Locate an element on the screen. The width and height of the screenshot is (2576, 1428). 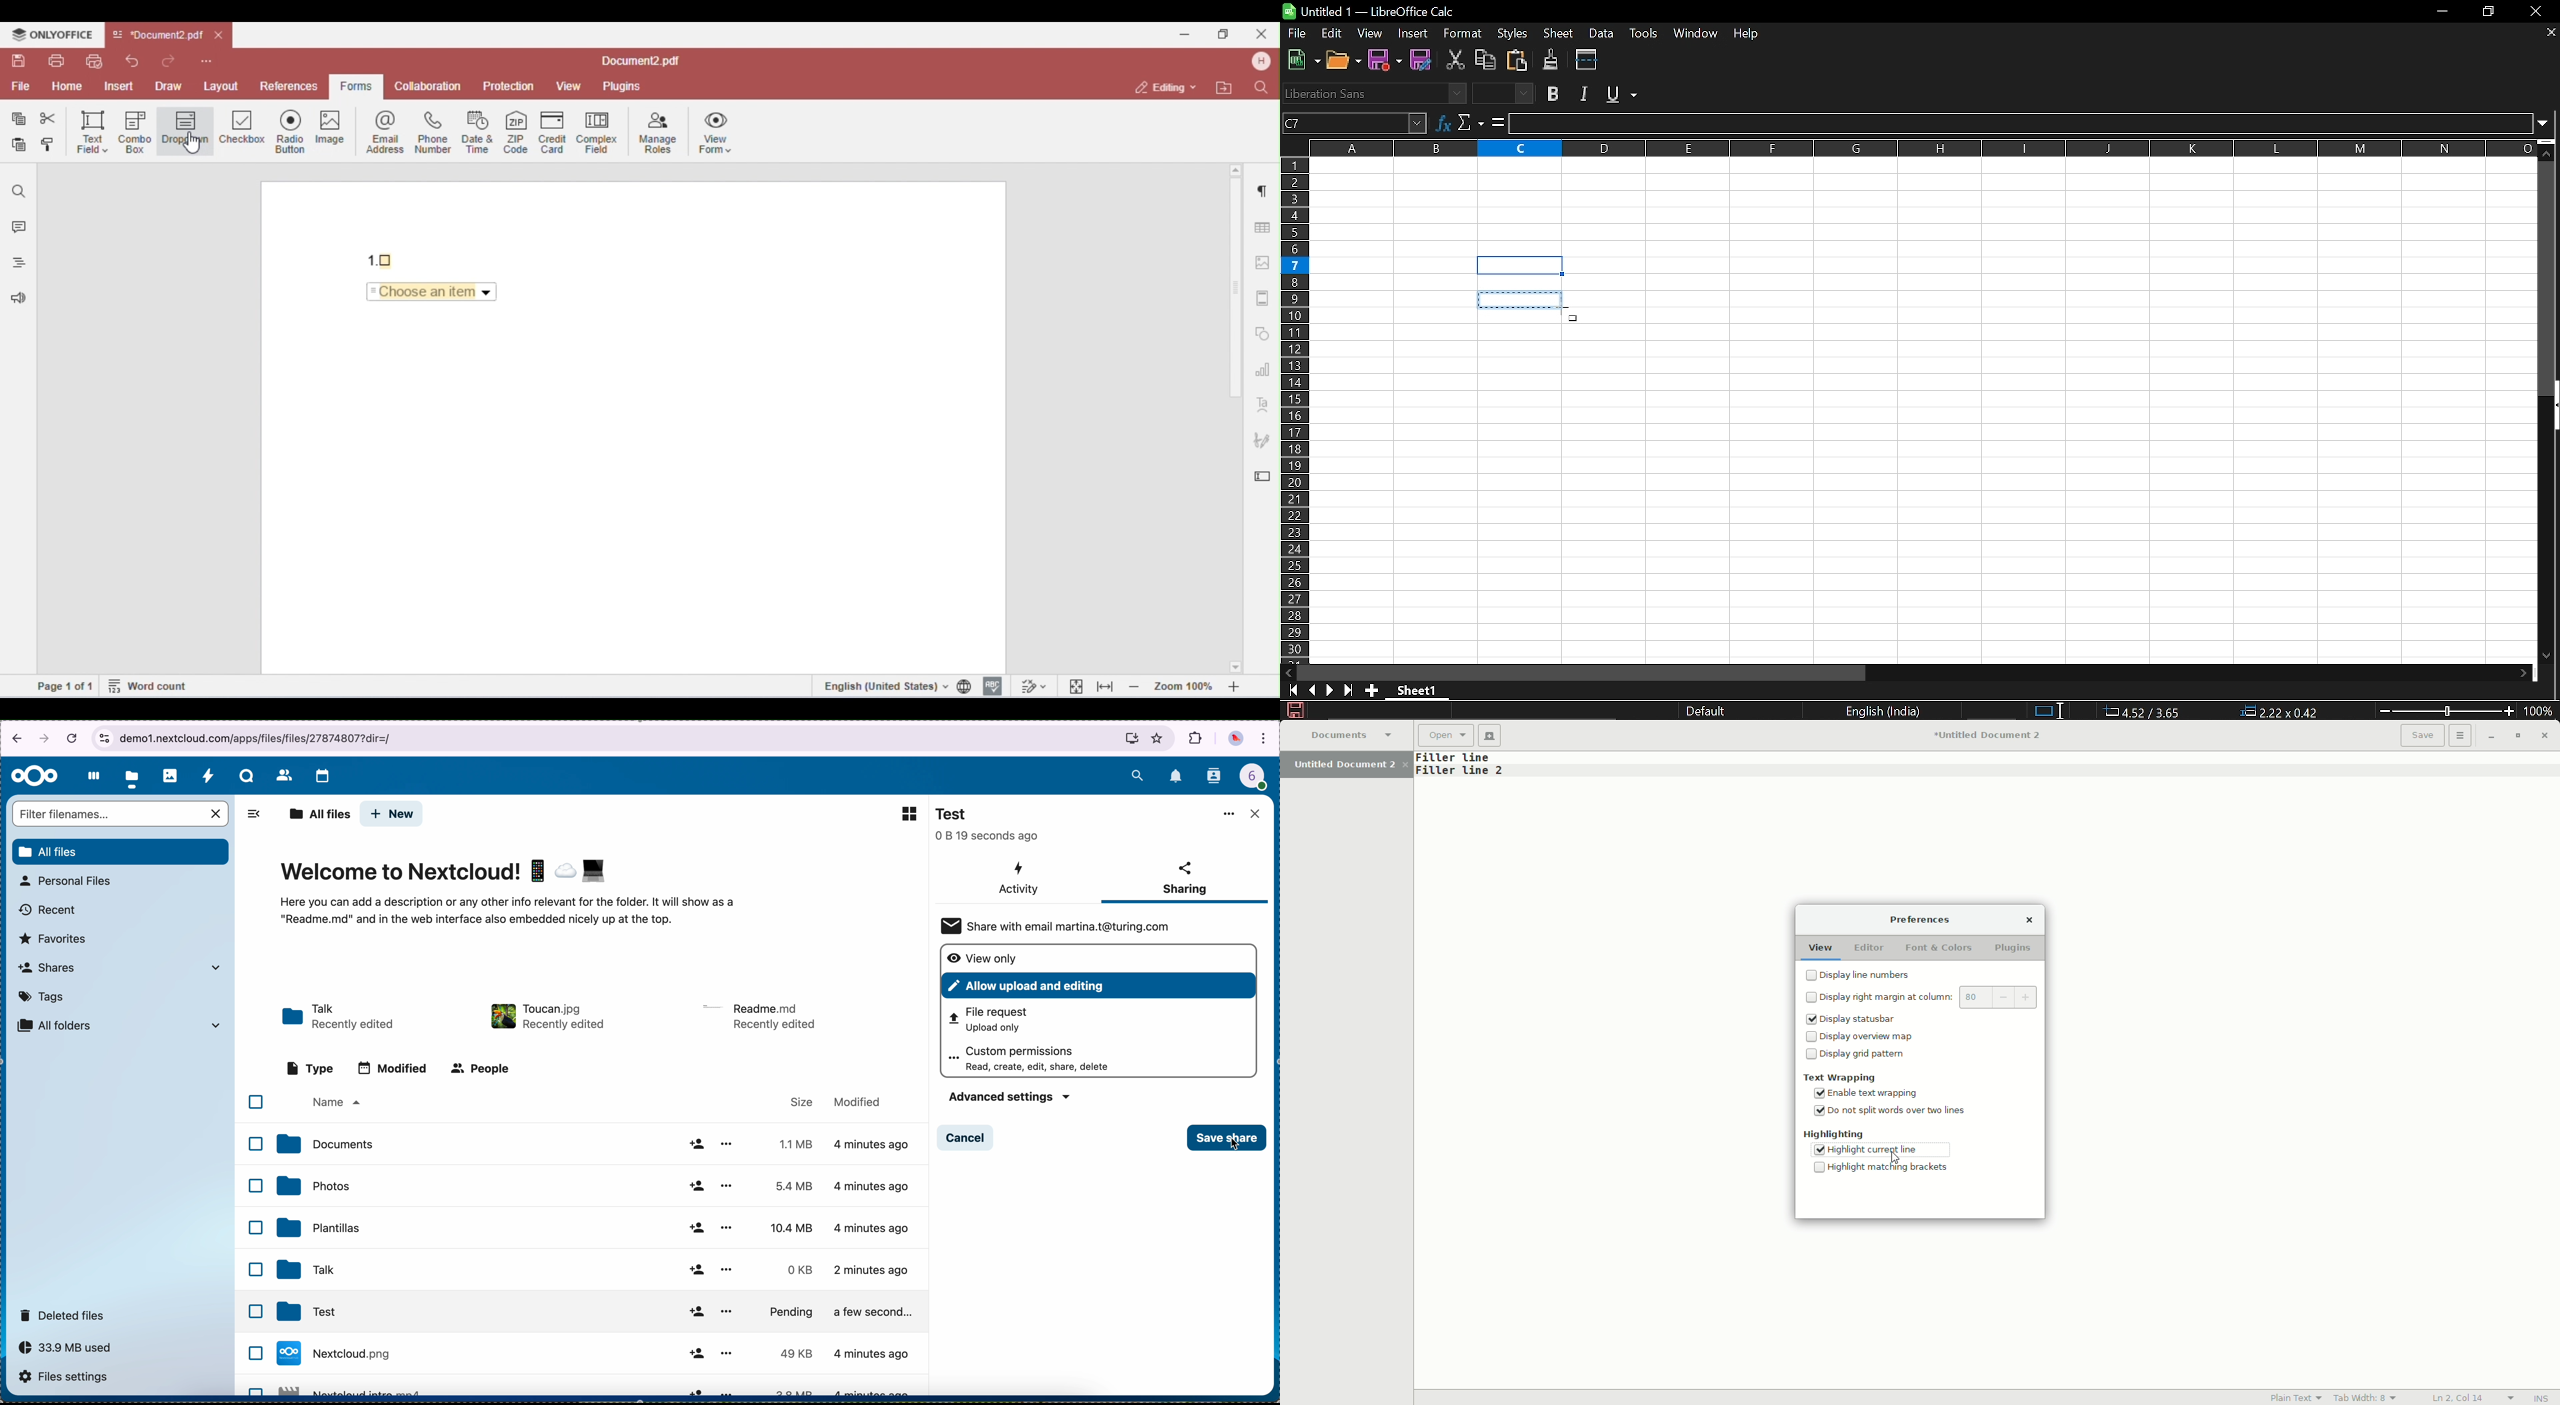
Styles is located at coordinates (1515, 32).